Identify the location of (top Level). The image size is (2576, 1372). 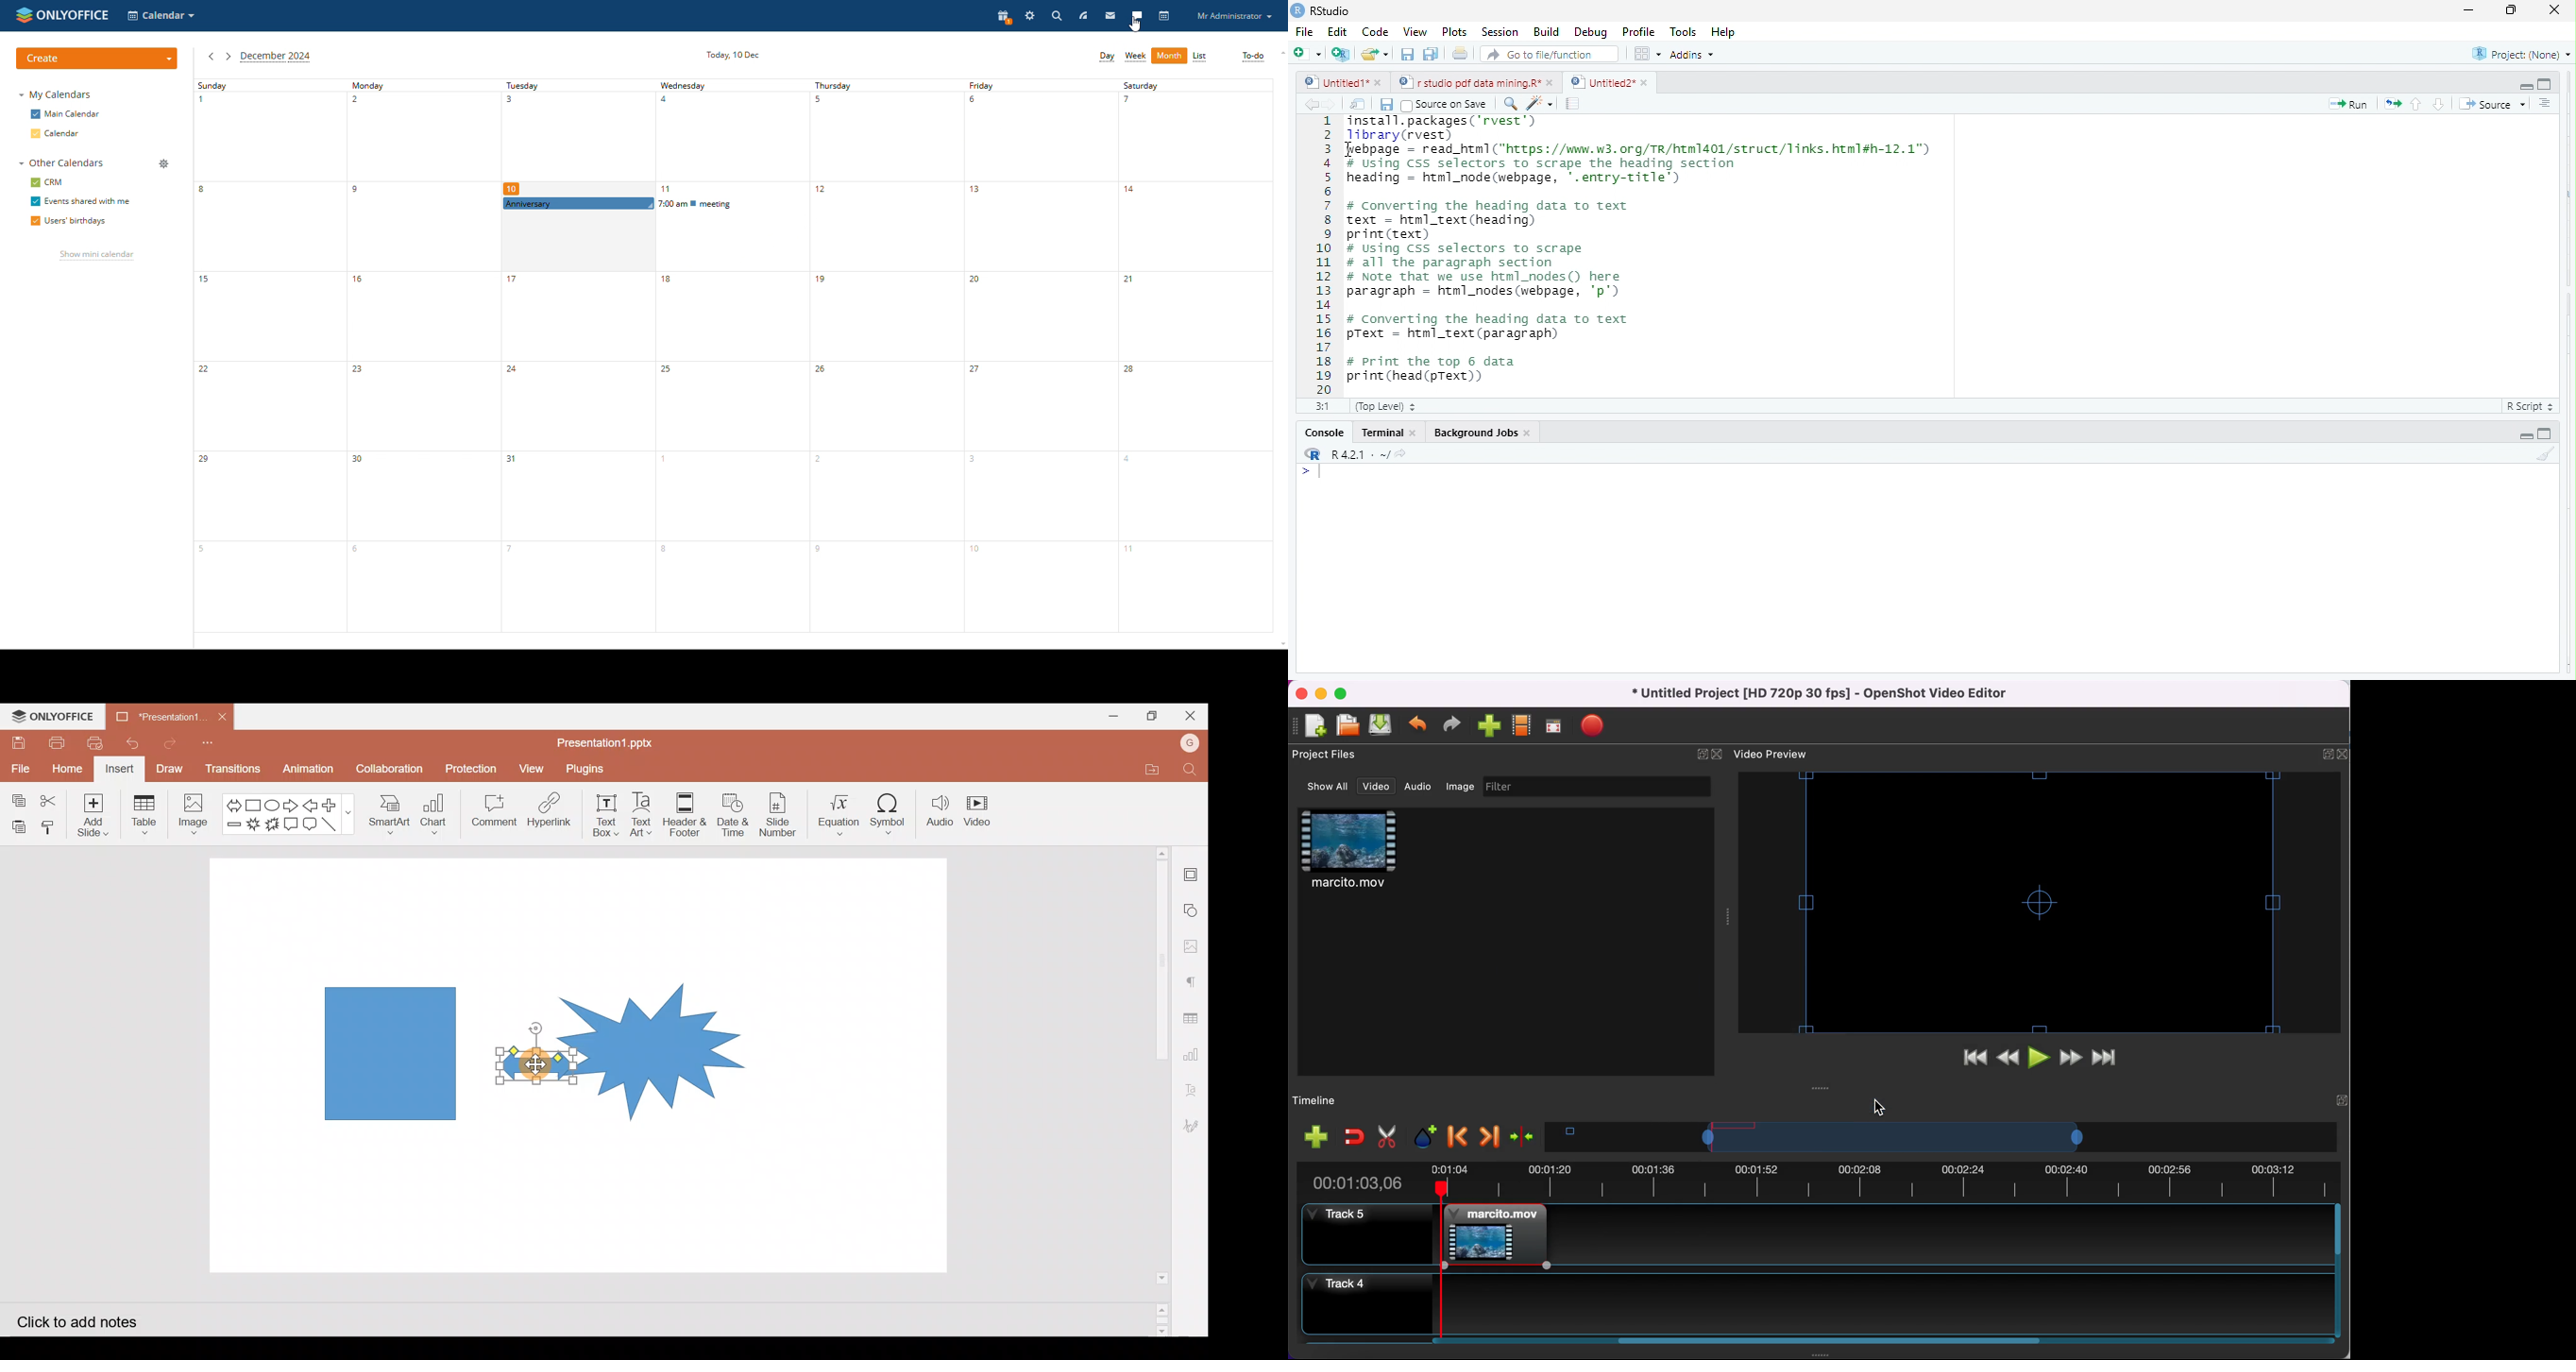
(1386, 406).